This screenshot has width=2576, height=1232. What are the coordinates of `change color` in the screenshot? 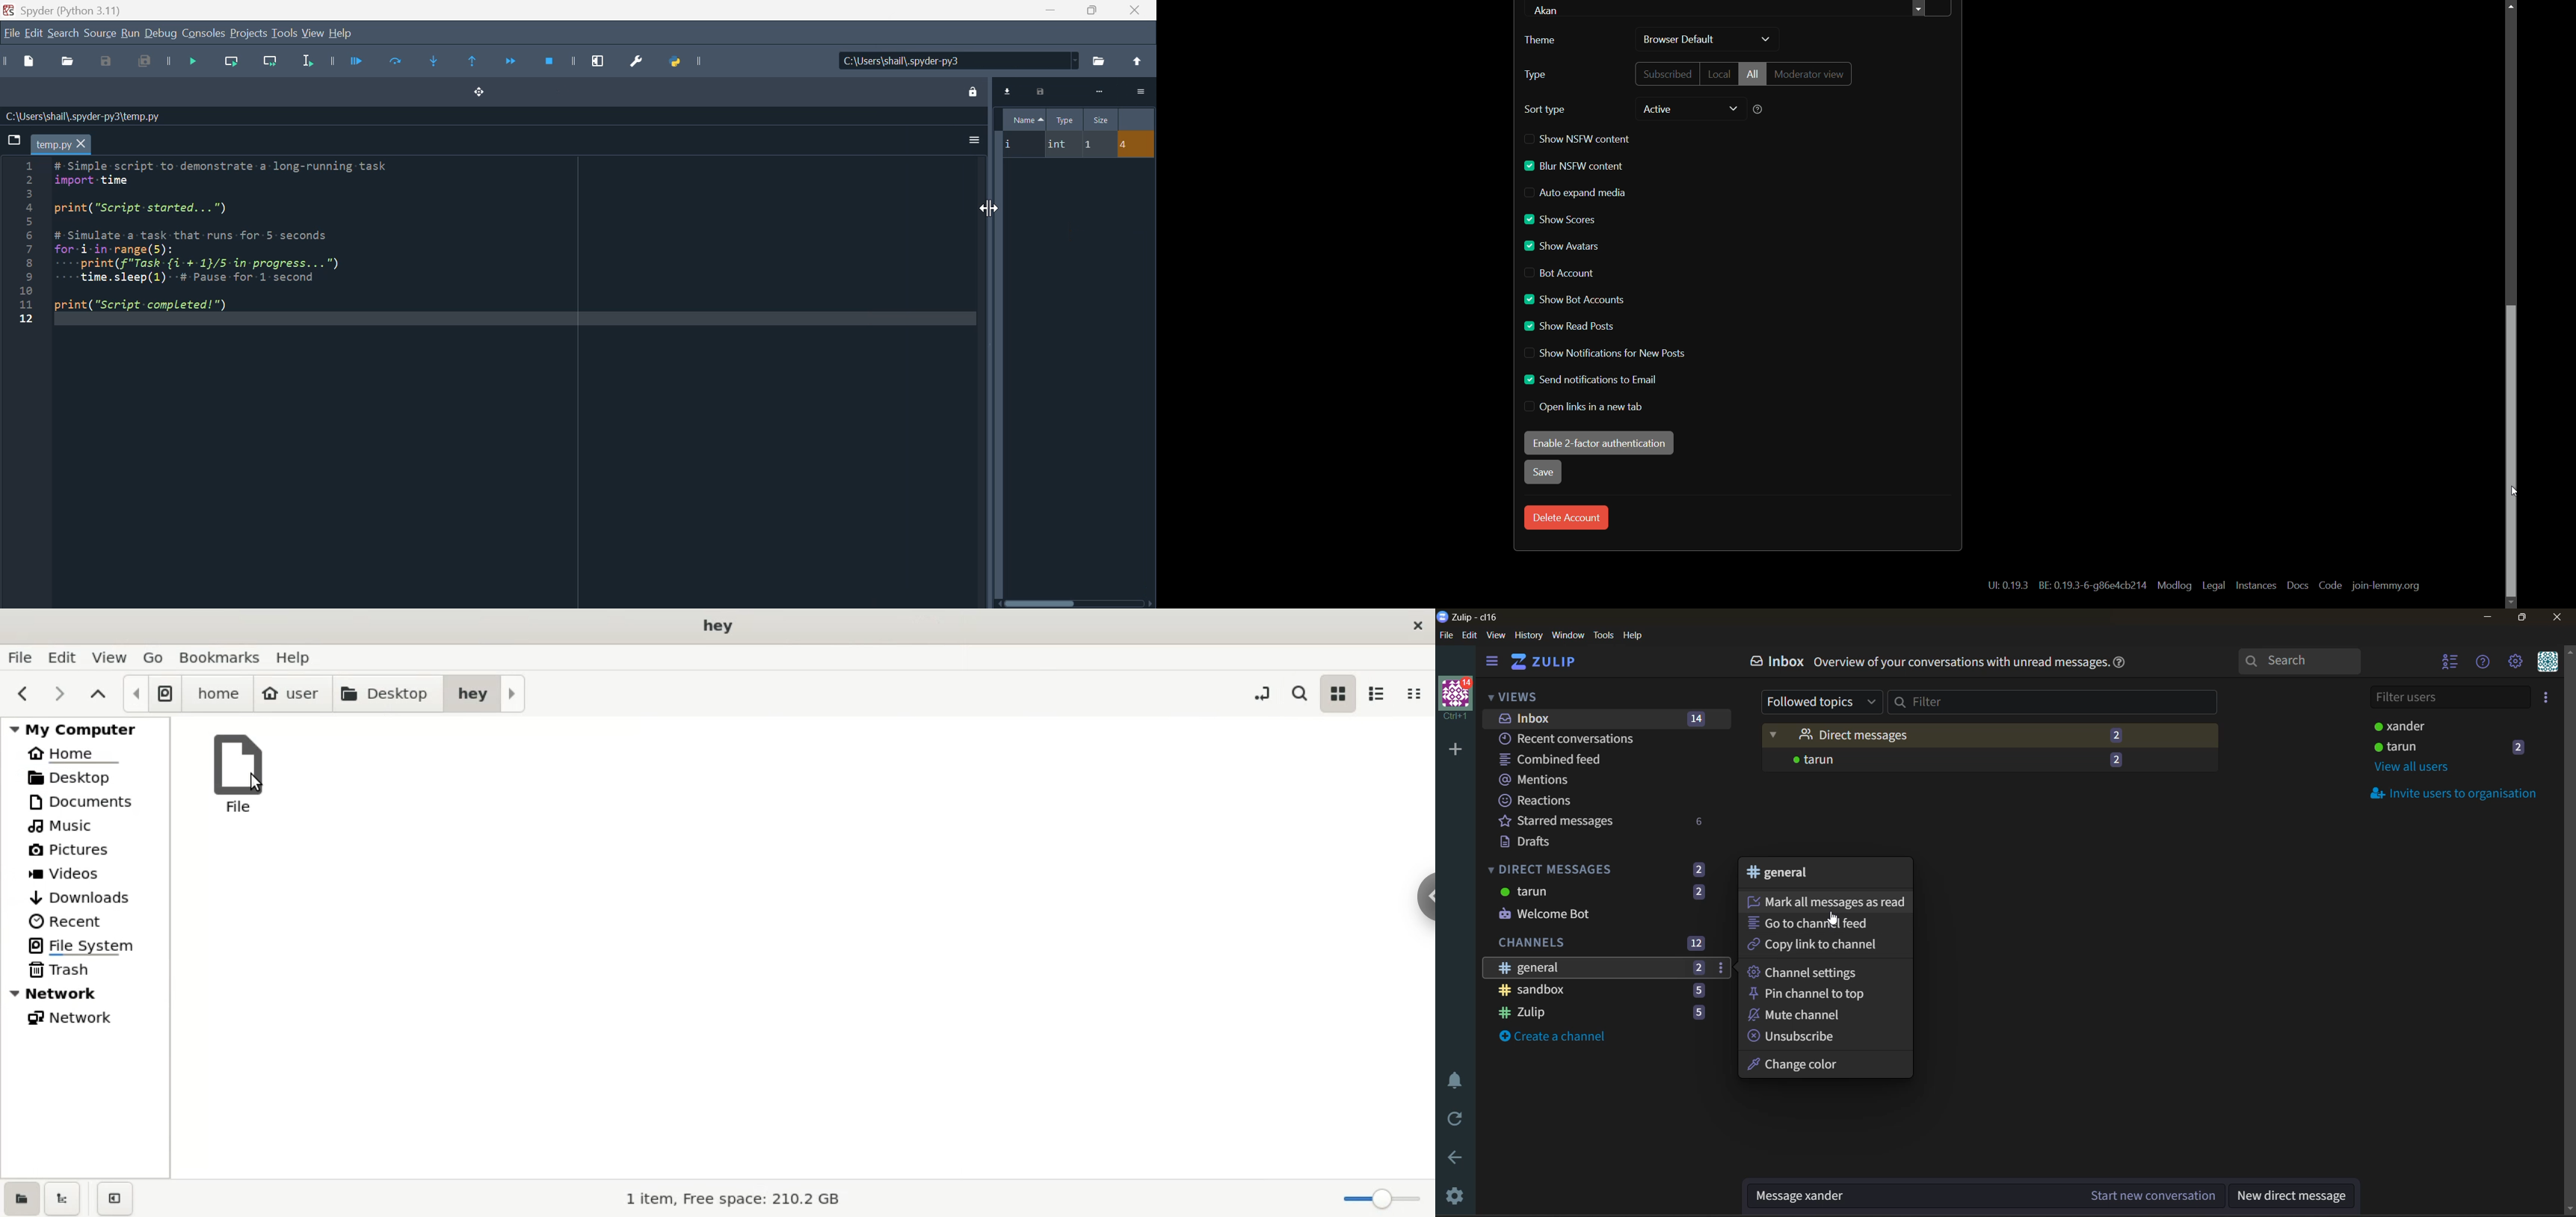 It's located at (1808, 1065).